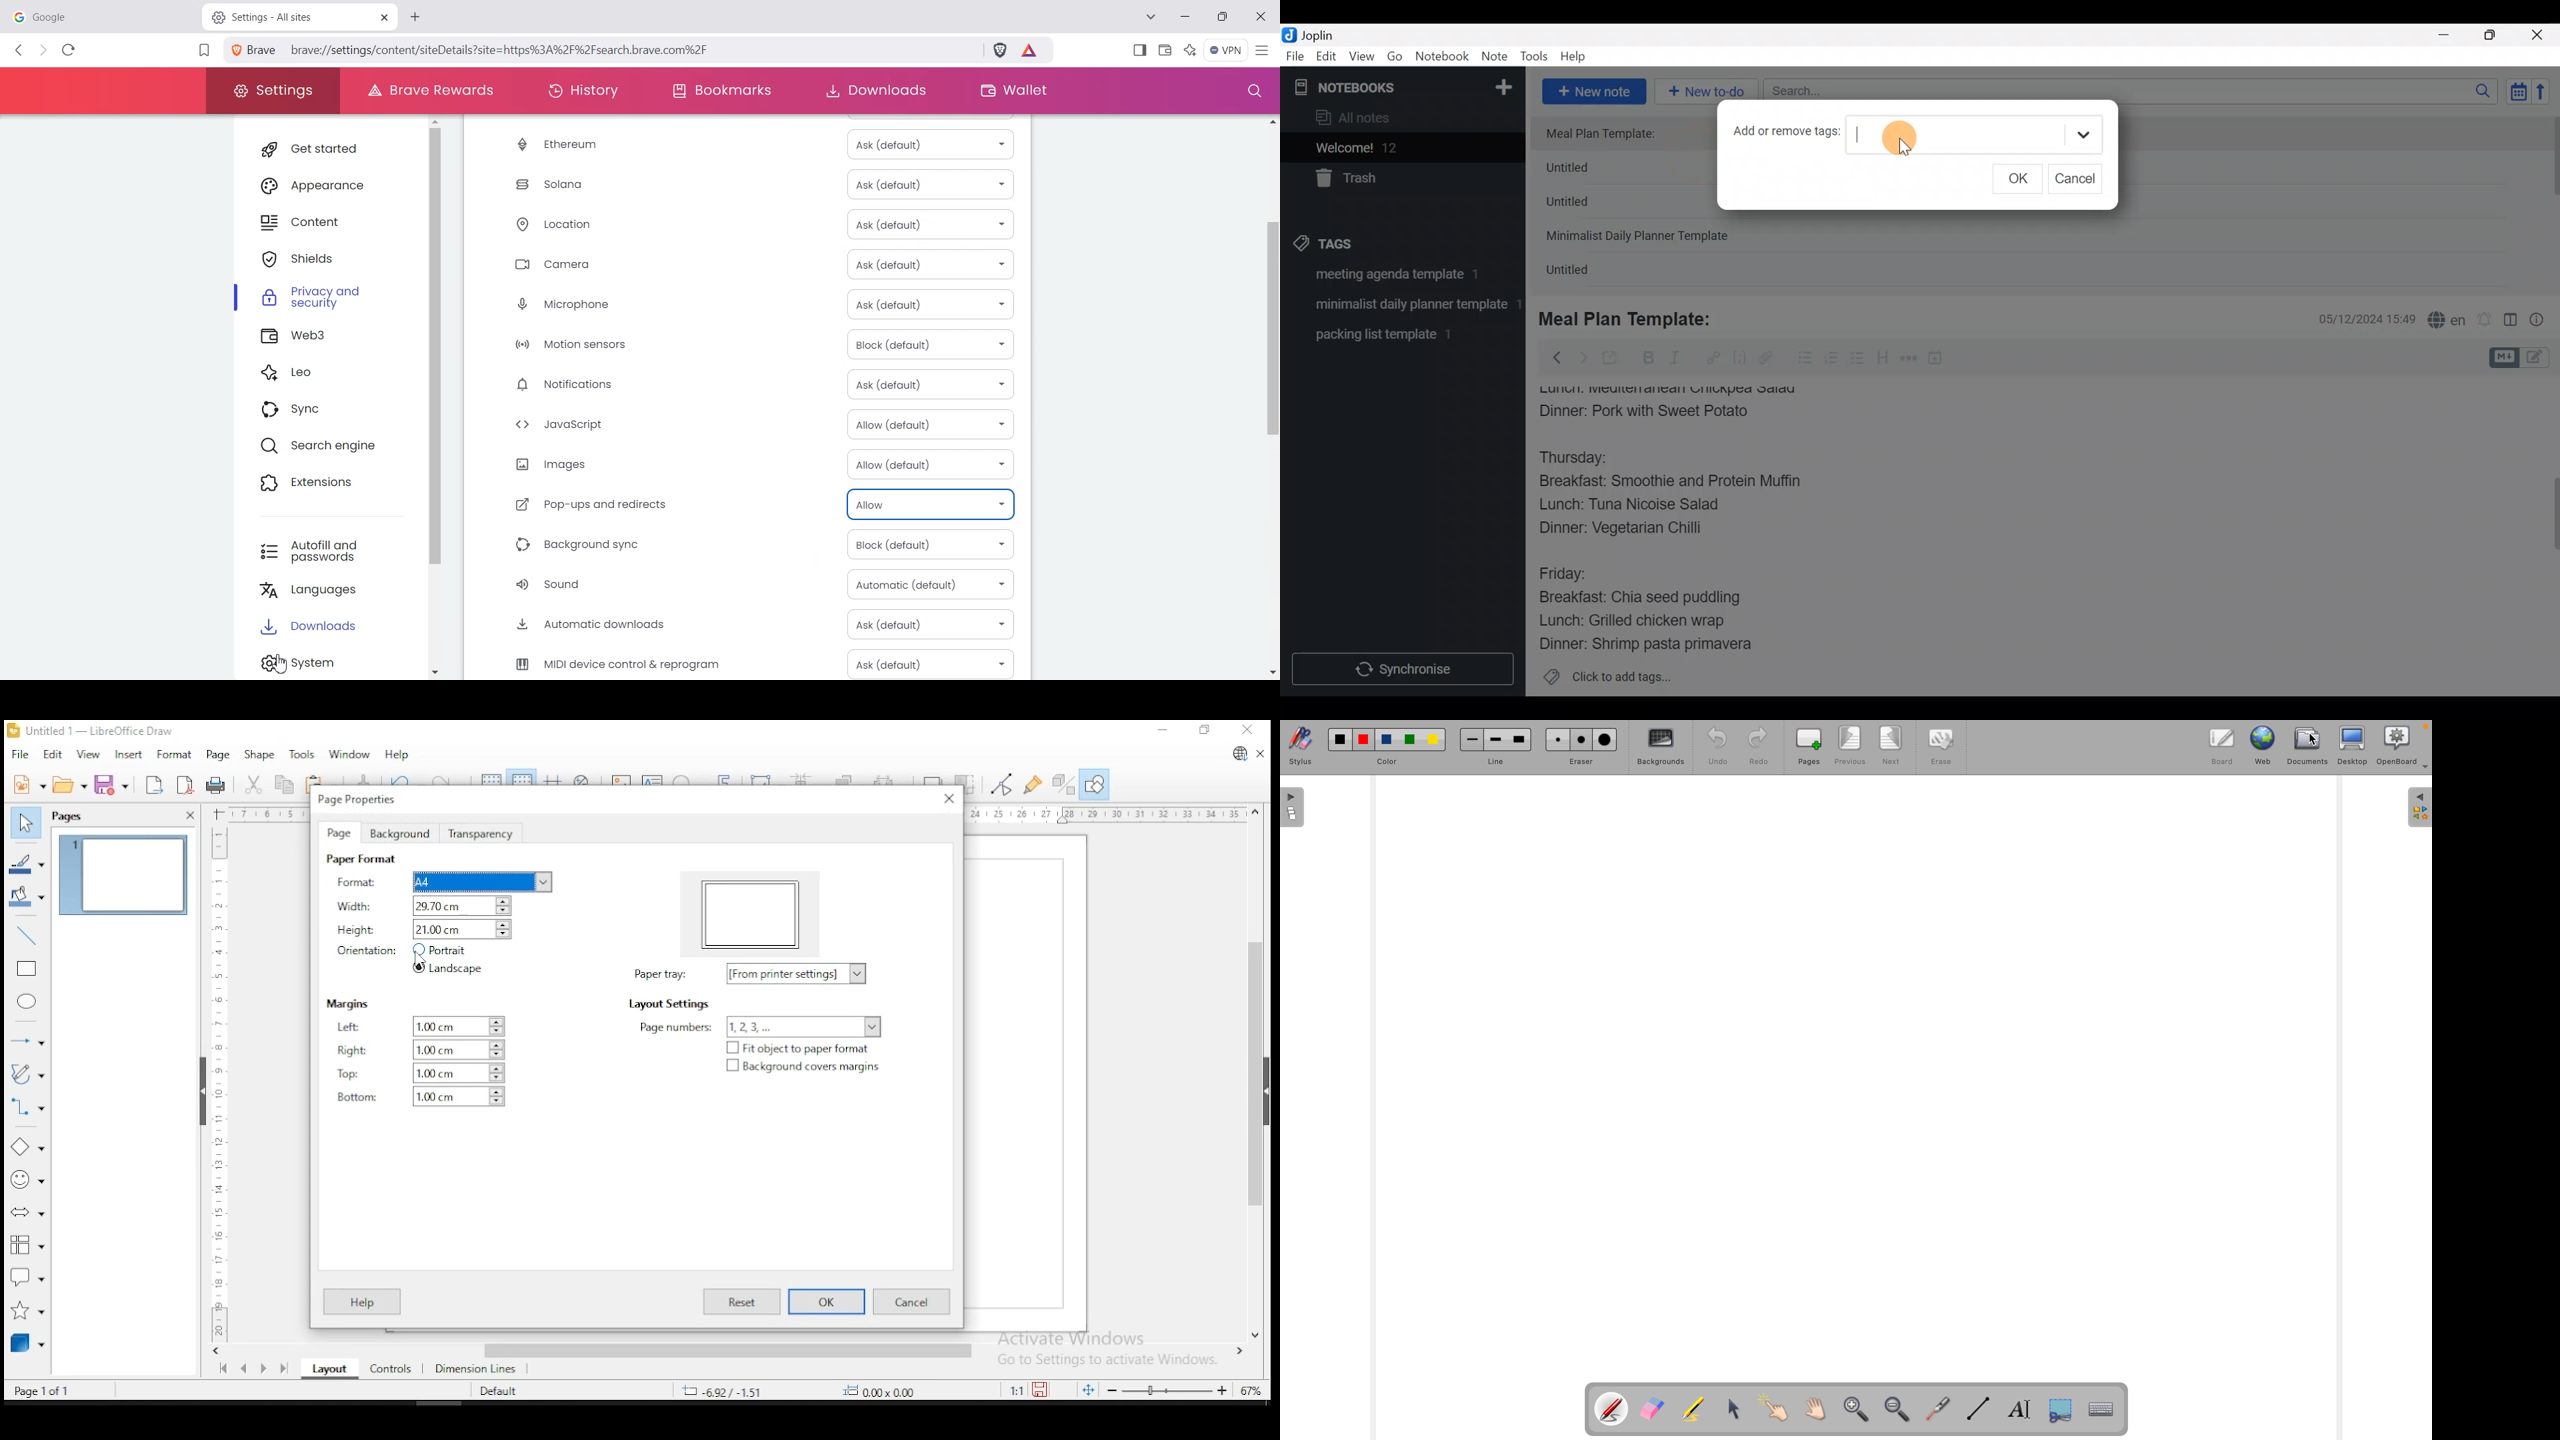 This screenshot has width=2576, height=1456. What do you see at coordinates (1783, 136) in the screenshot?
I see `Add or remove tags` at bounding box center [1783, 136].